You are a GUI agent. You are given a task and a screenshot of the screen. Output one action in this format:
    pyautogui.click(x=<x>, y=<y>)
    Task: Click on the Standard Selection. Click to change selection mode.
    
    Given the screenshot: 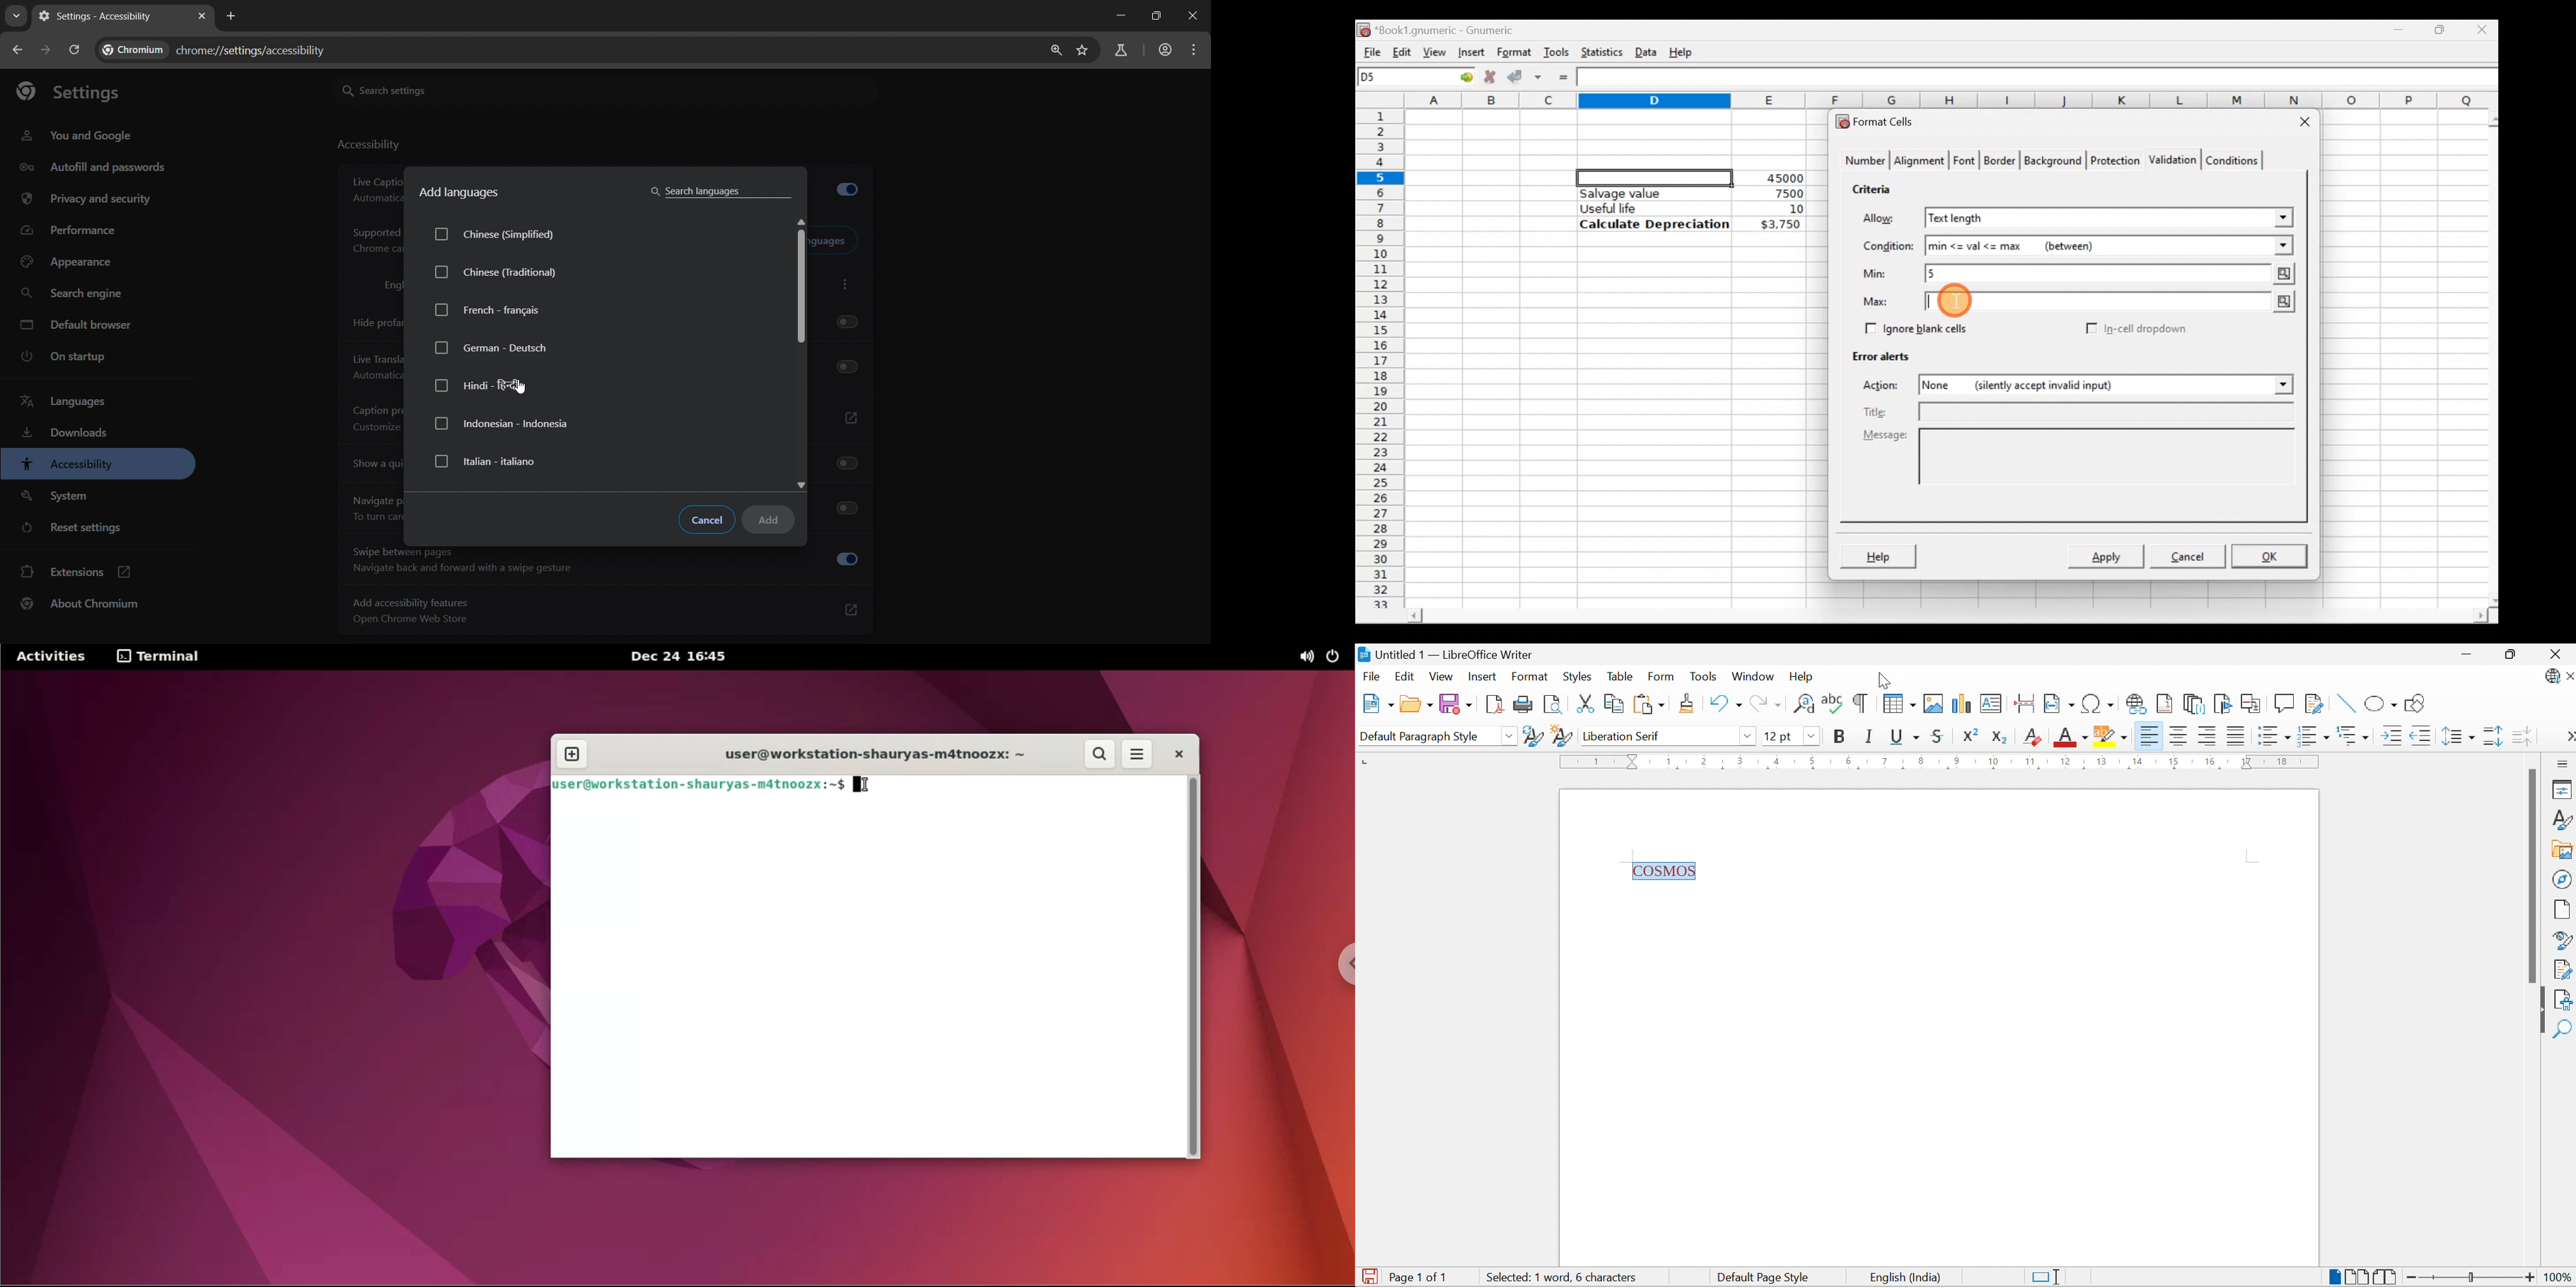 What is the action you would take?
    pyautogui.click(x=2049, y=1277)
    